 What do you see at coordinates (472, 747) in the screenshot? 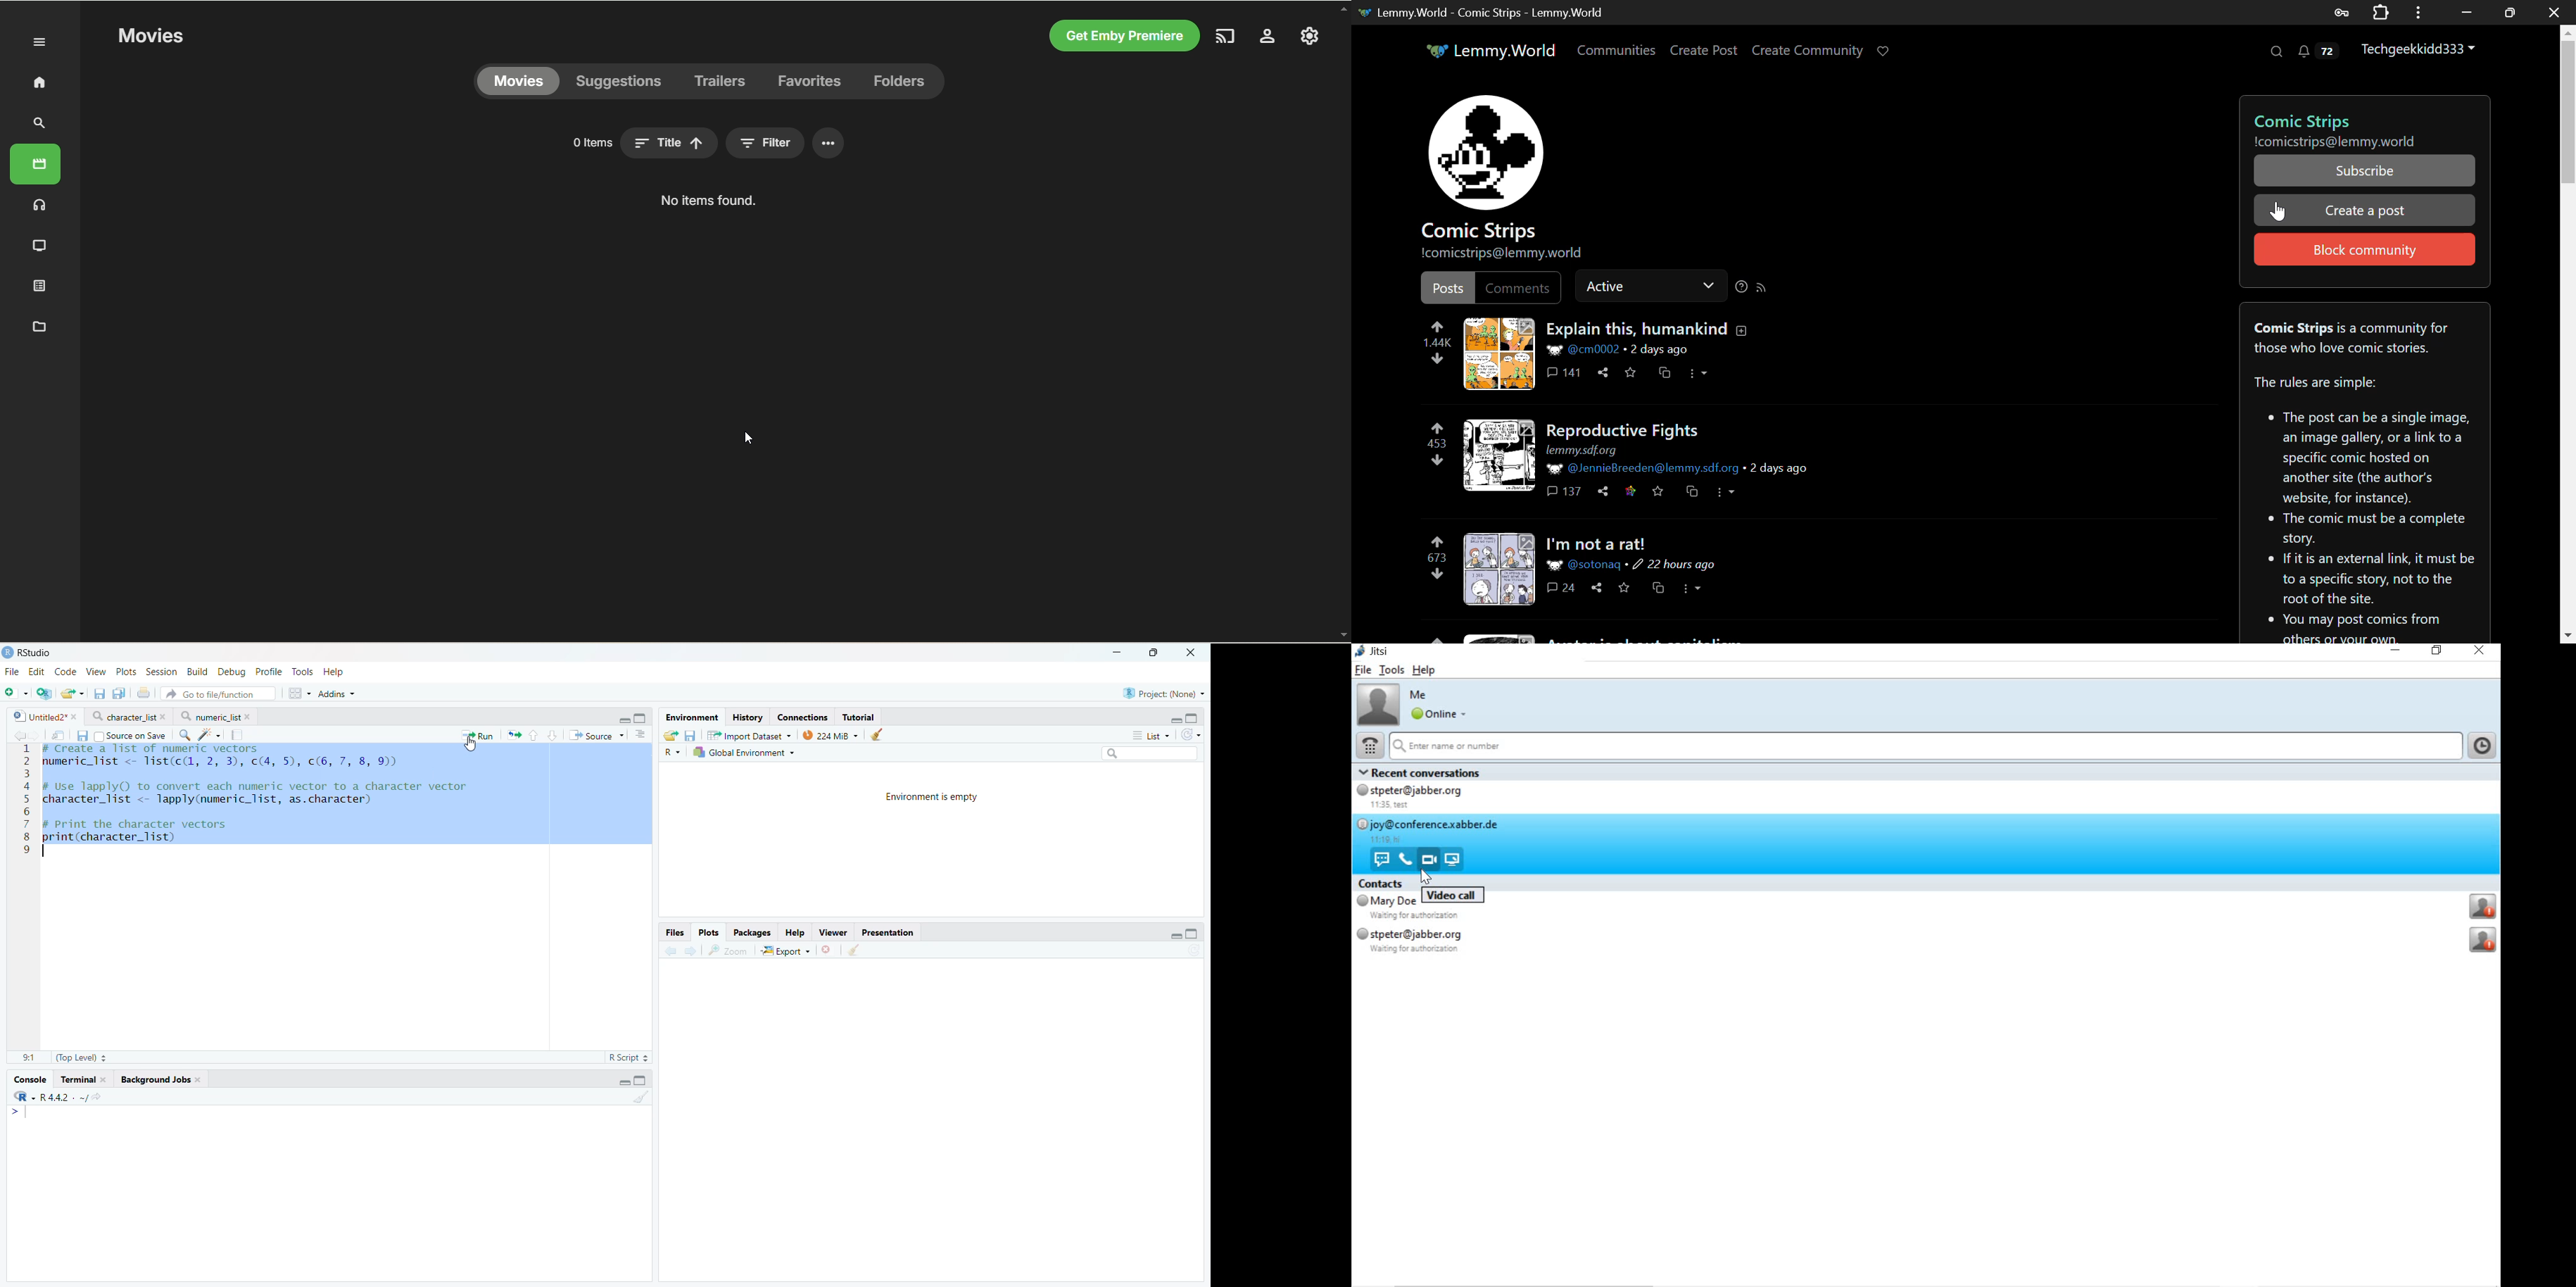
I see `Mouse Cursor` at bounding box center [472, 747].